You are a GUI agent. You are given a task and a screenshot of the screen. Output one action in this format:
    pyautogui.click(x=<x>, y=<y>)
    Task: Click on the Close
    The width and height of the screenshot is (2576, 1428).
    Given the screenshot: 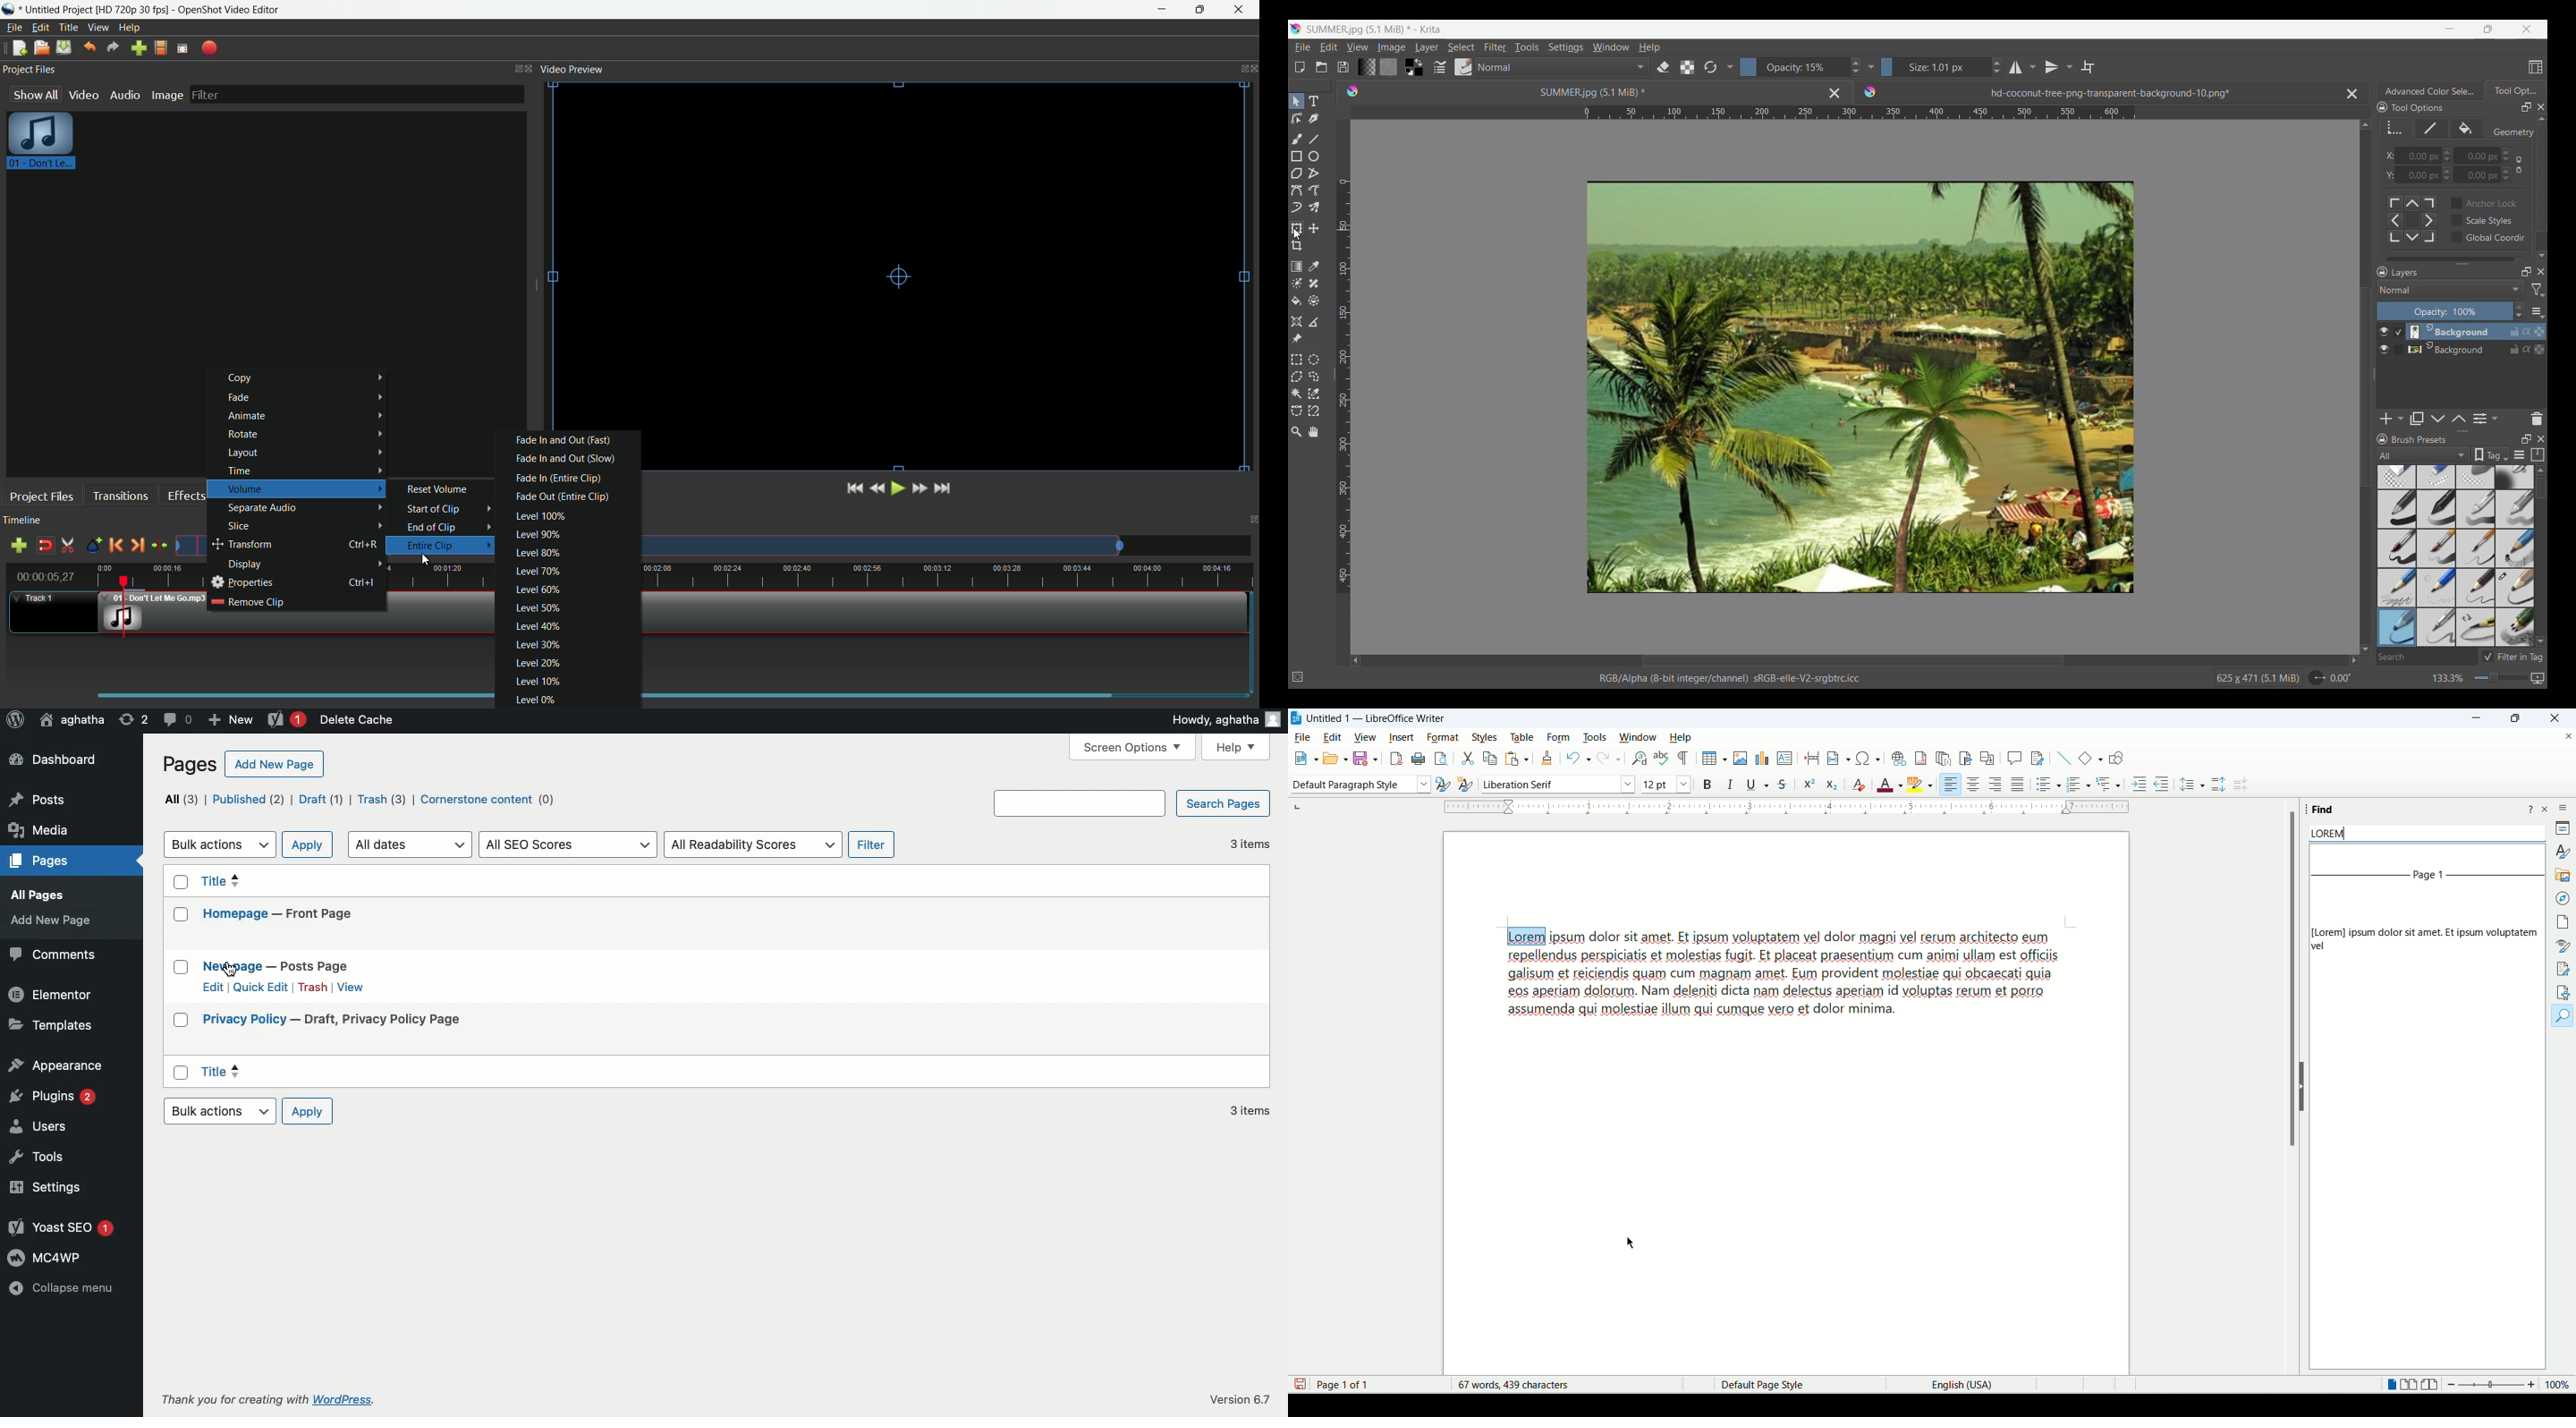 What is the action you would take?
    pyautogui.click(x=1834, y=92)
    